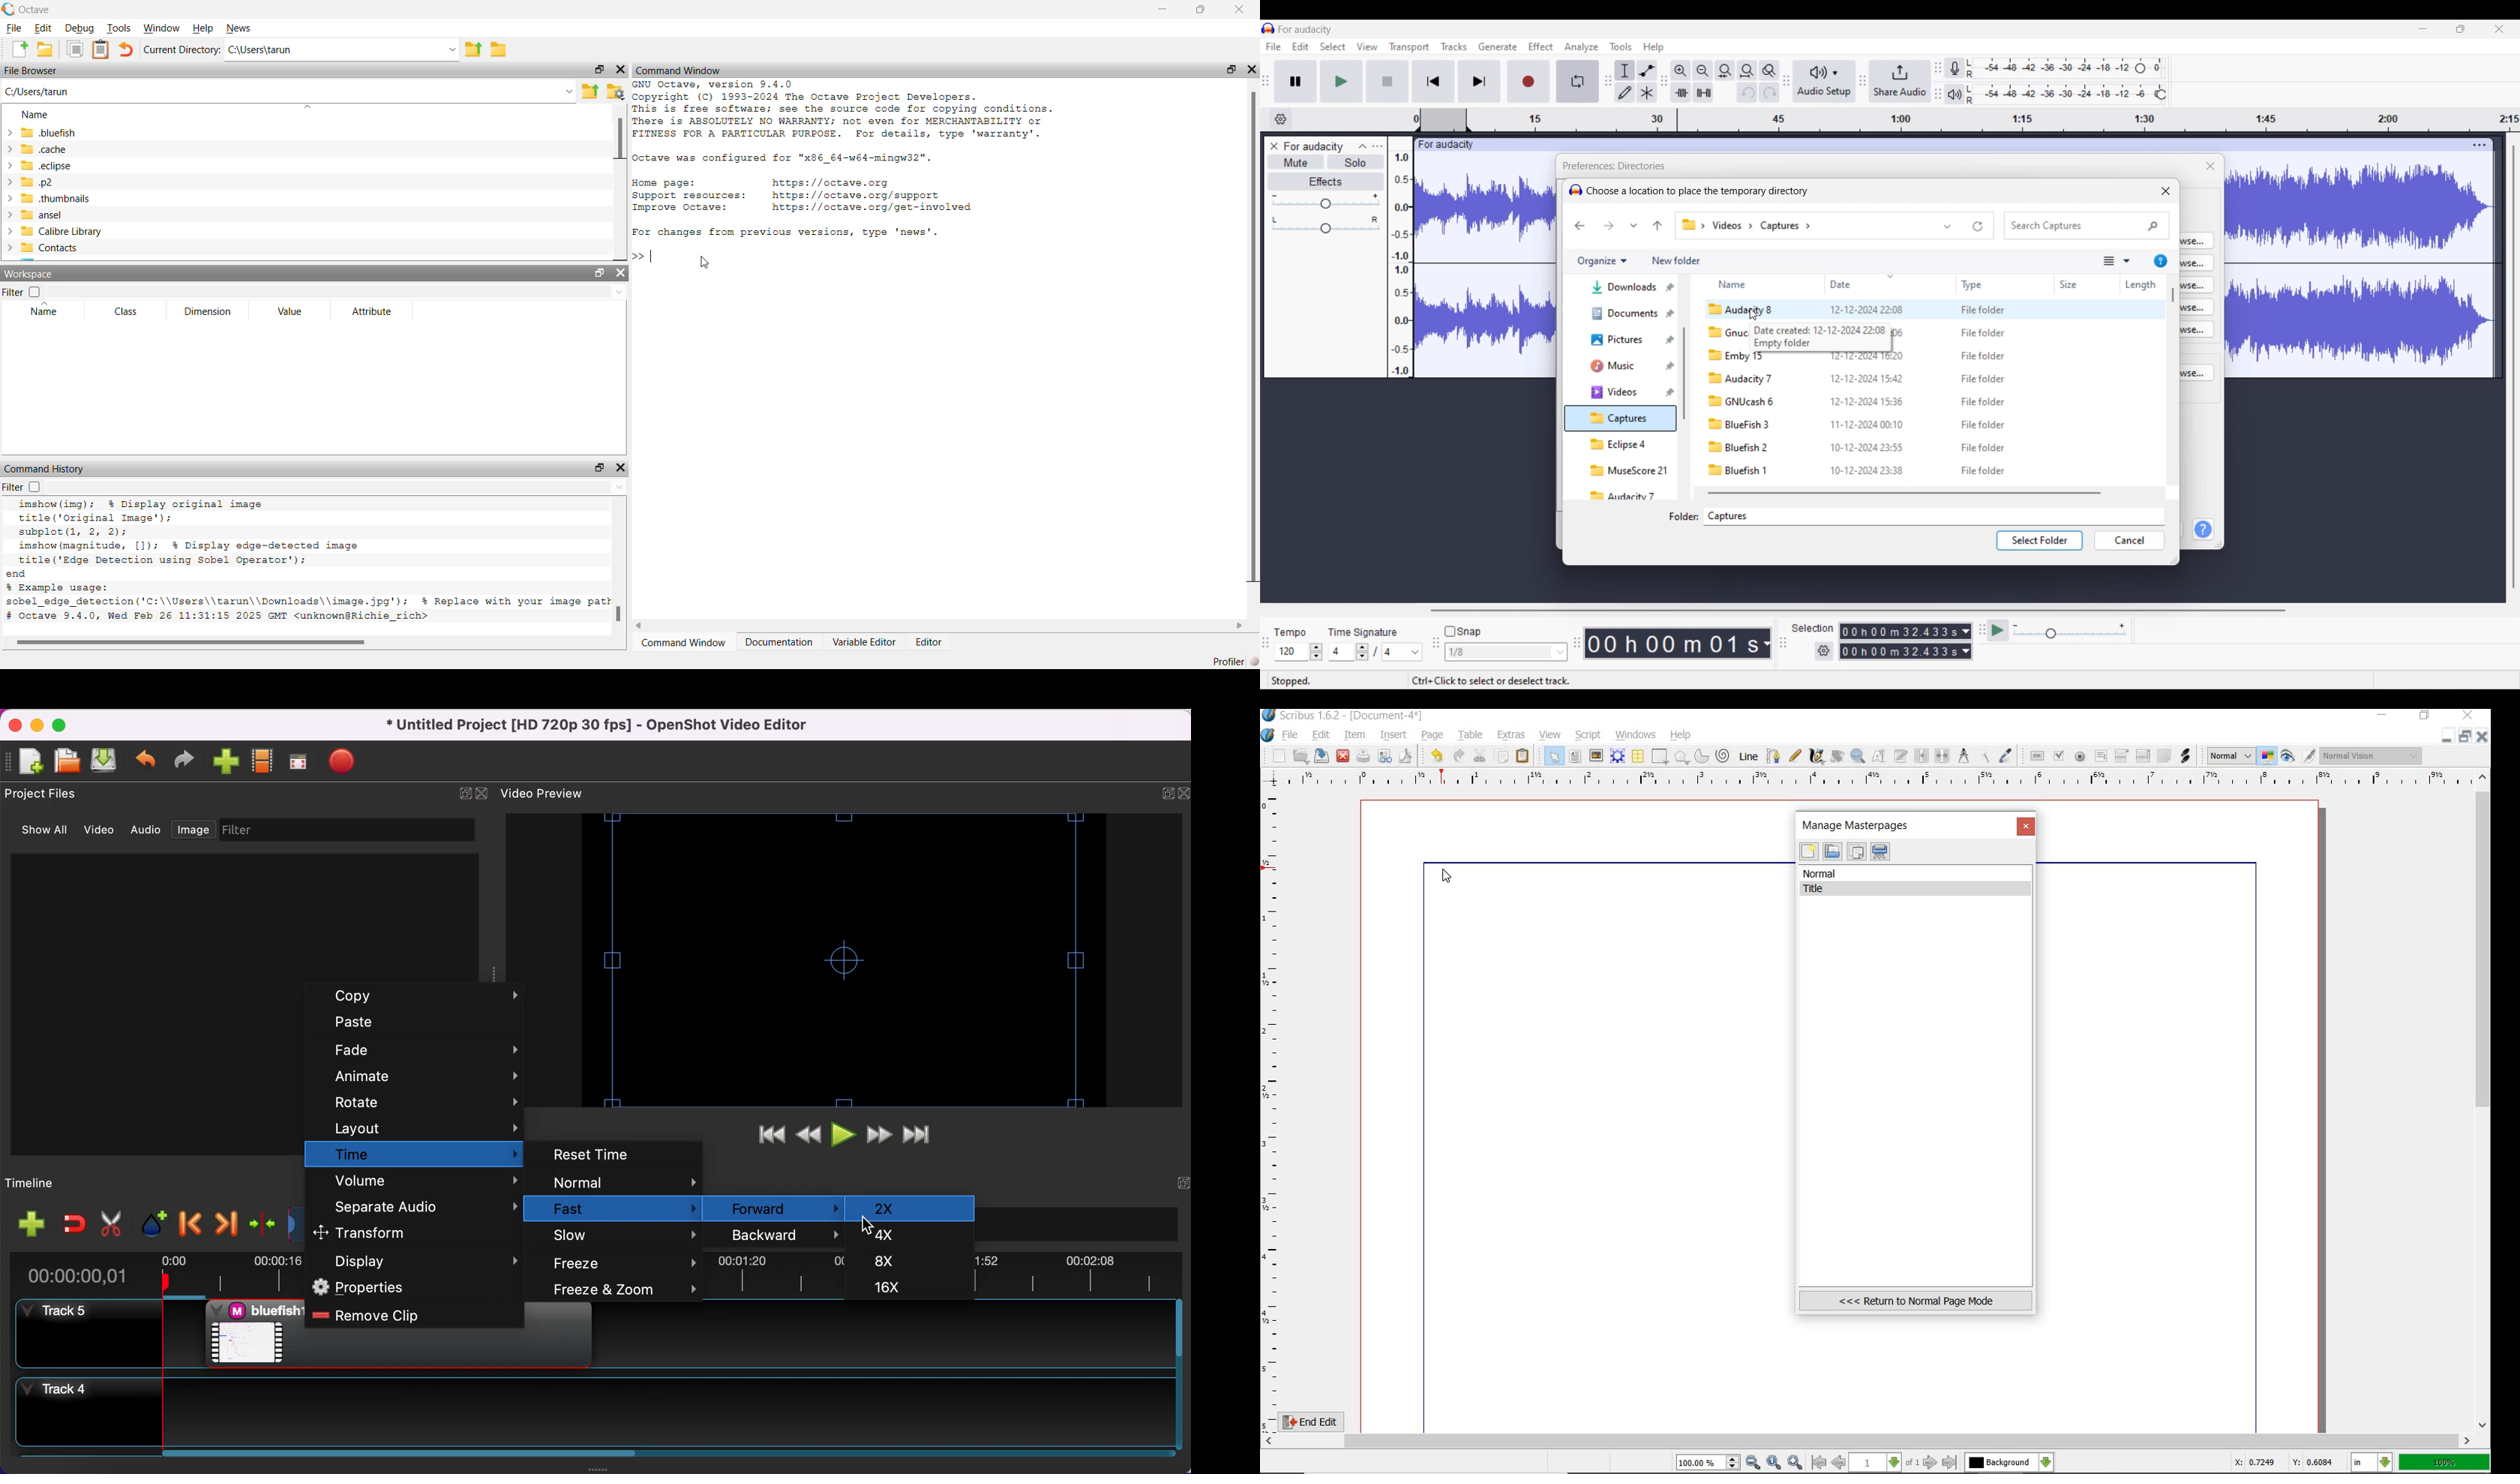 This screenshot has width=2520, height=1484. What do you see at coordinates (630, 726) in the screenshot?
I see `title - • Untitled Project [HD 720p 30 fps] - OpenShot Video Editor` at bounding box center [630, 726].